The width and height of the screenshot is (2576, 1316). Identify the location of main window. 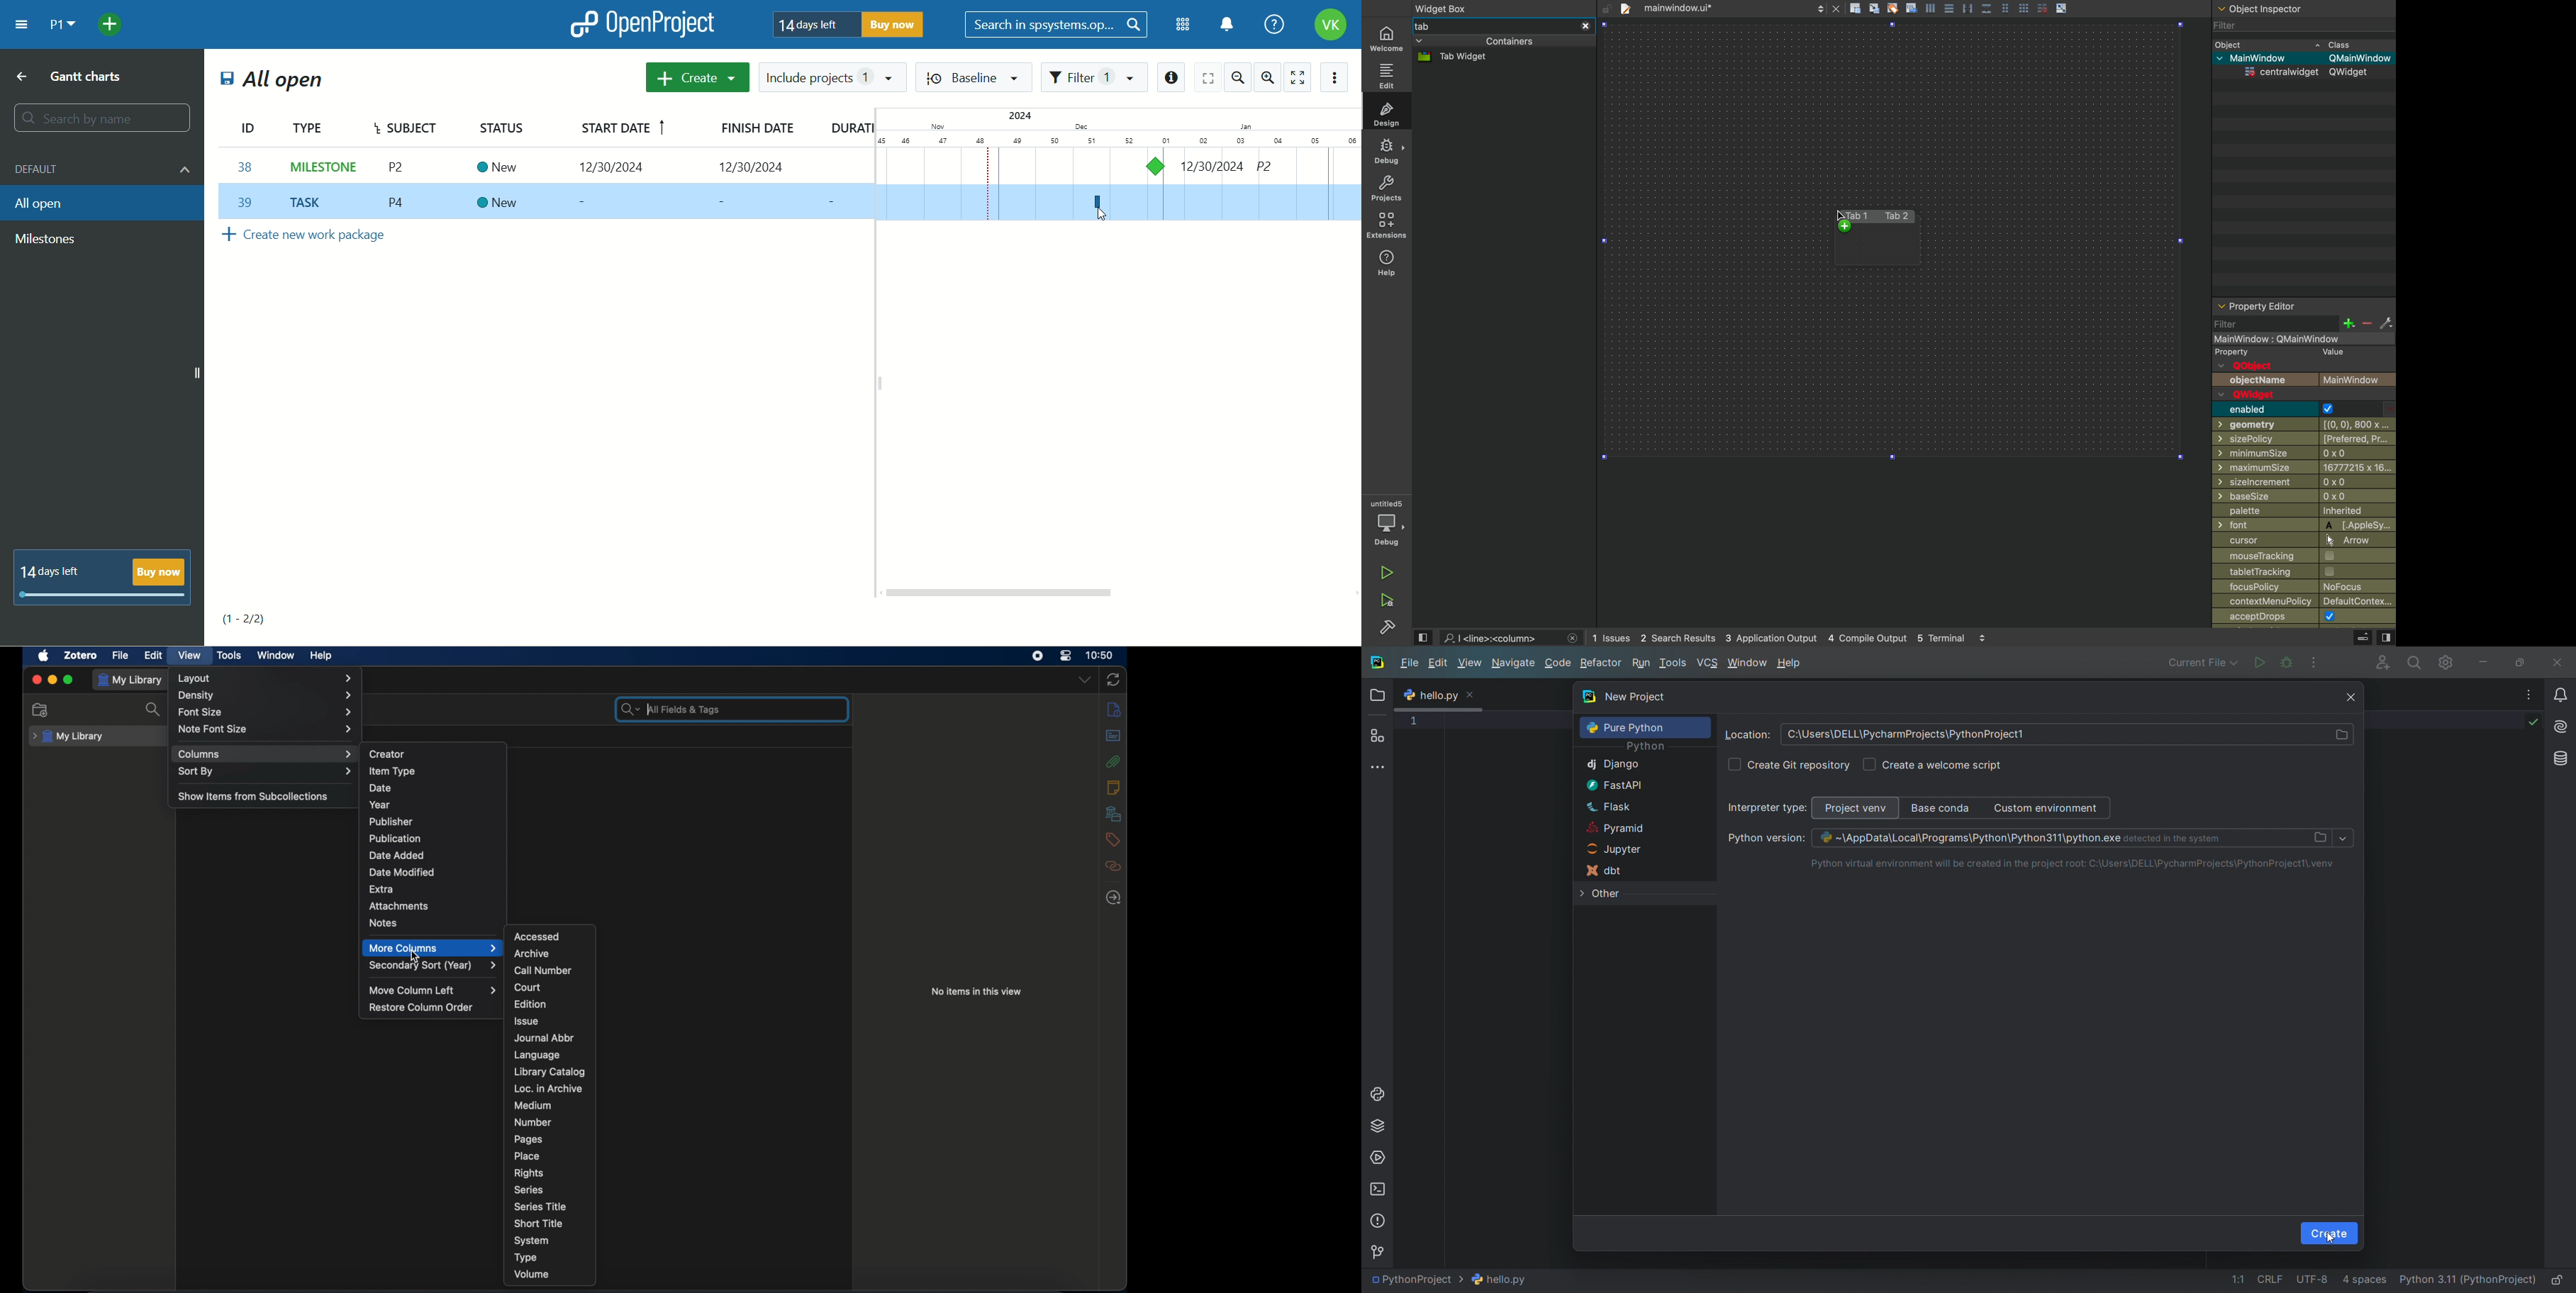
(2300, 59).